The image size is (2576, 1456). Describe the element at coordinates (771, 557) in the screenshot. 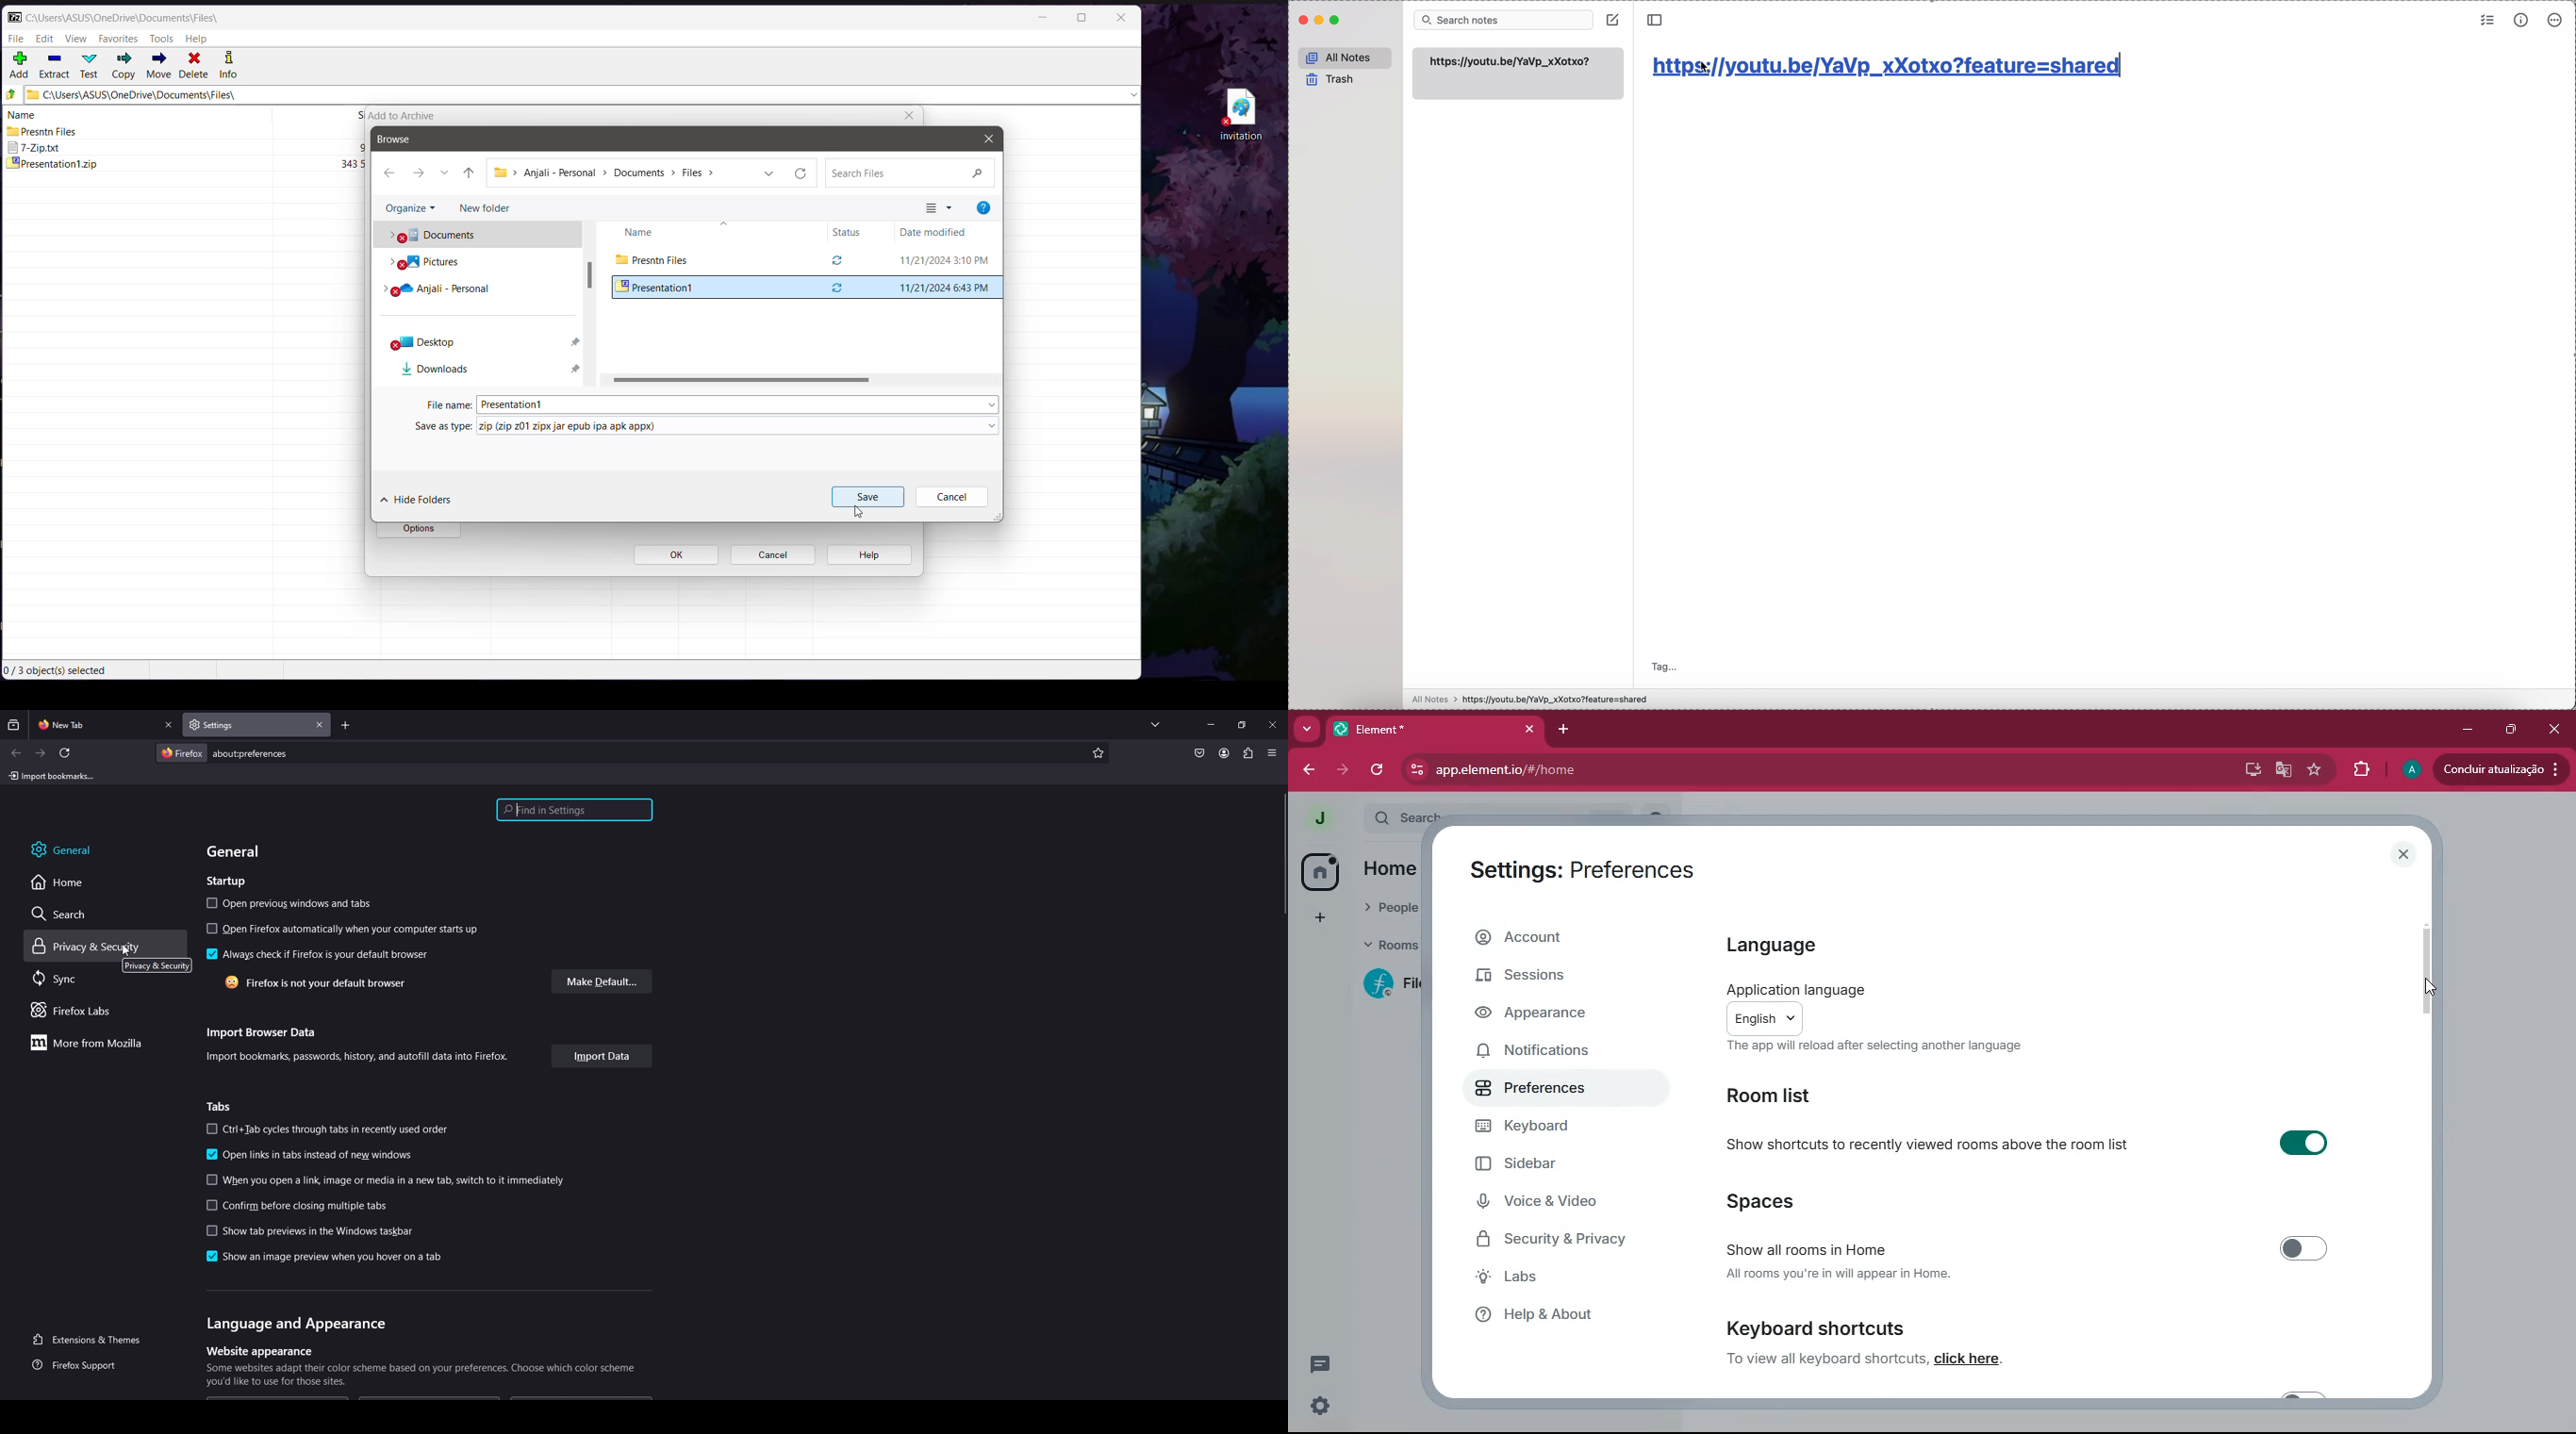

I see `cancel` at that location.